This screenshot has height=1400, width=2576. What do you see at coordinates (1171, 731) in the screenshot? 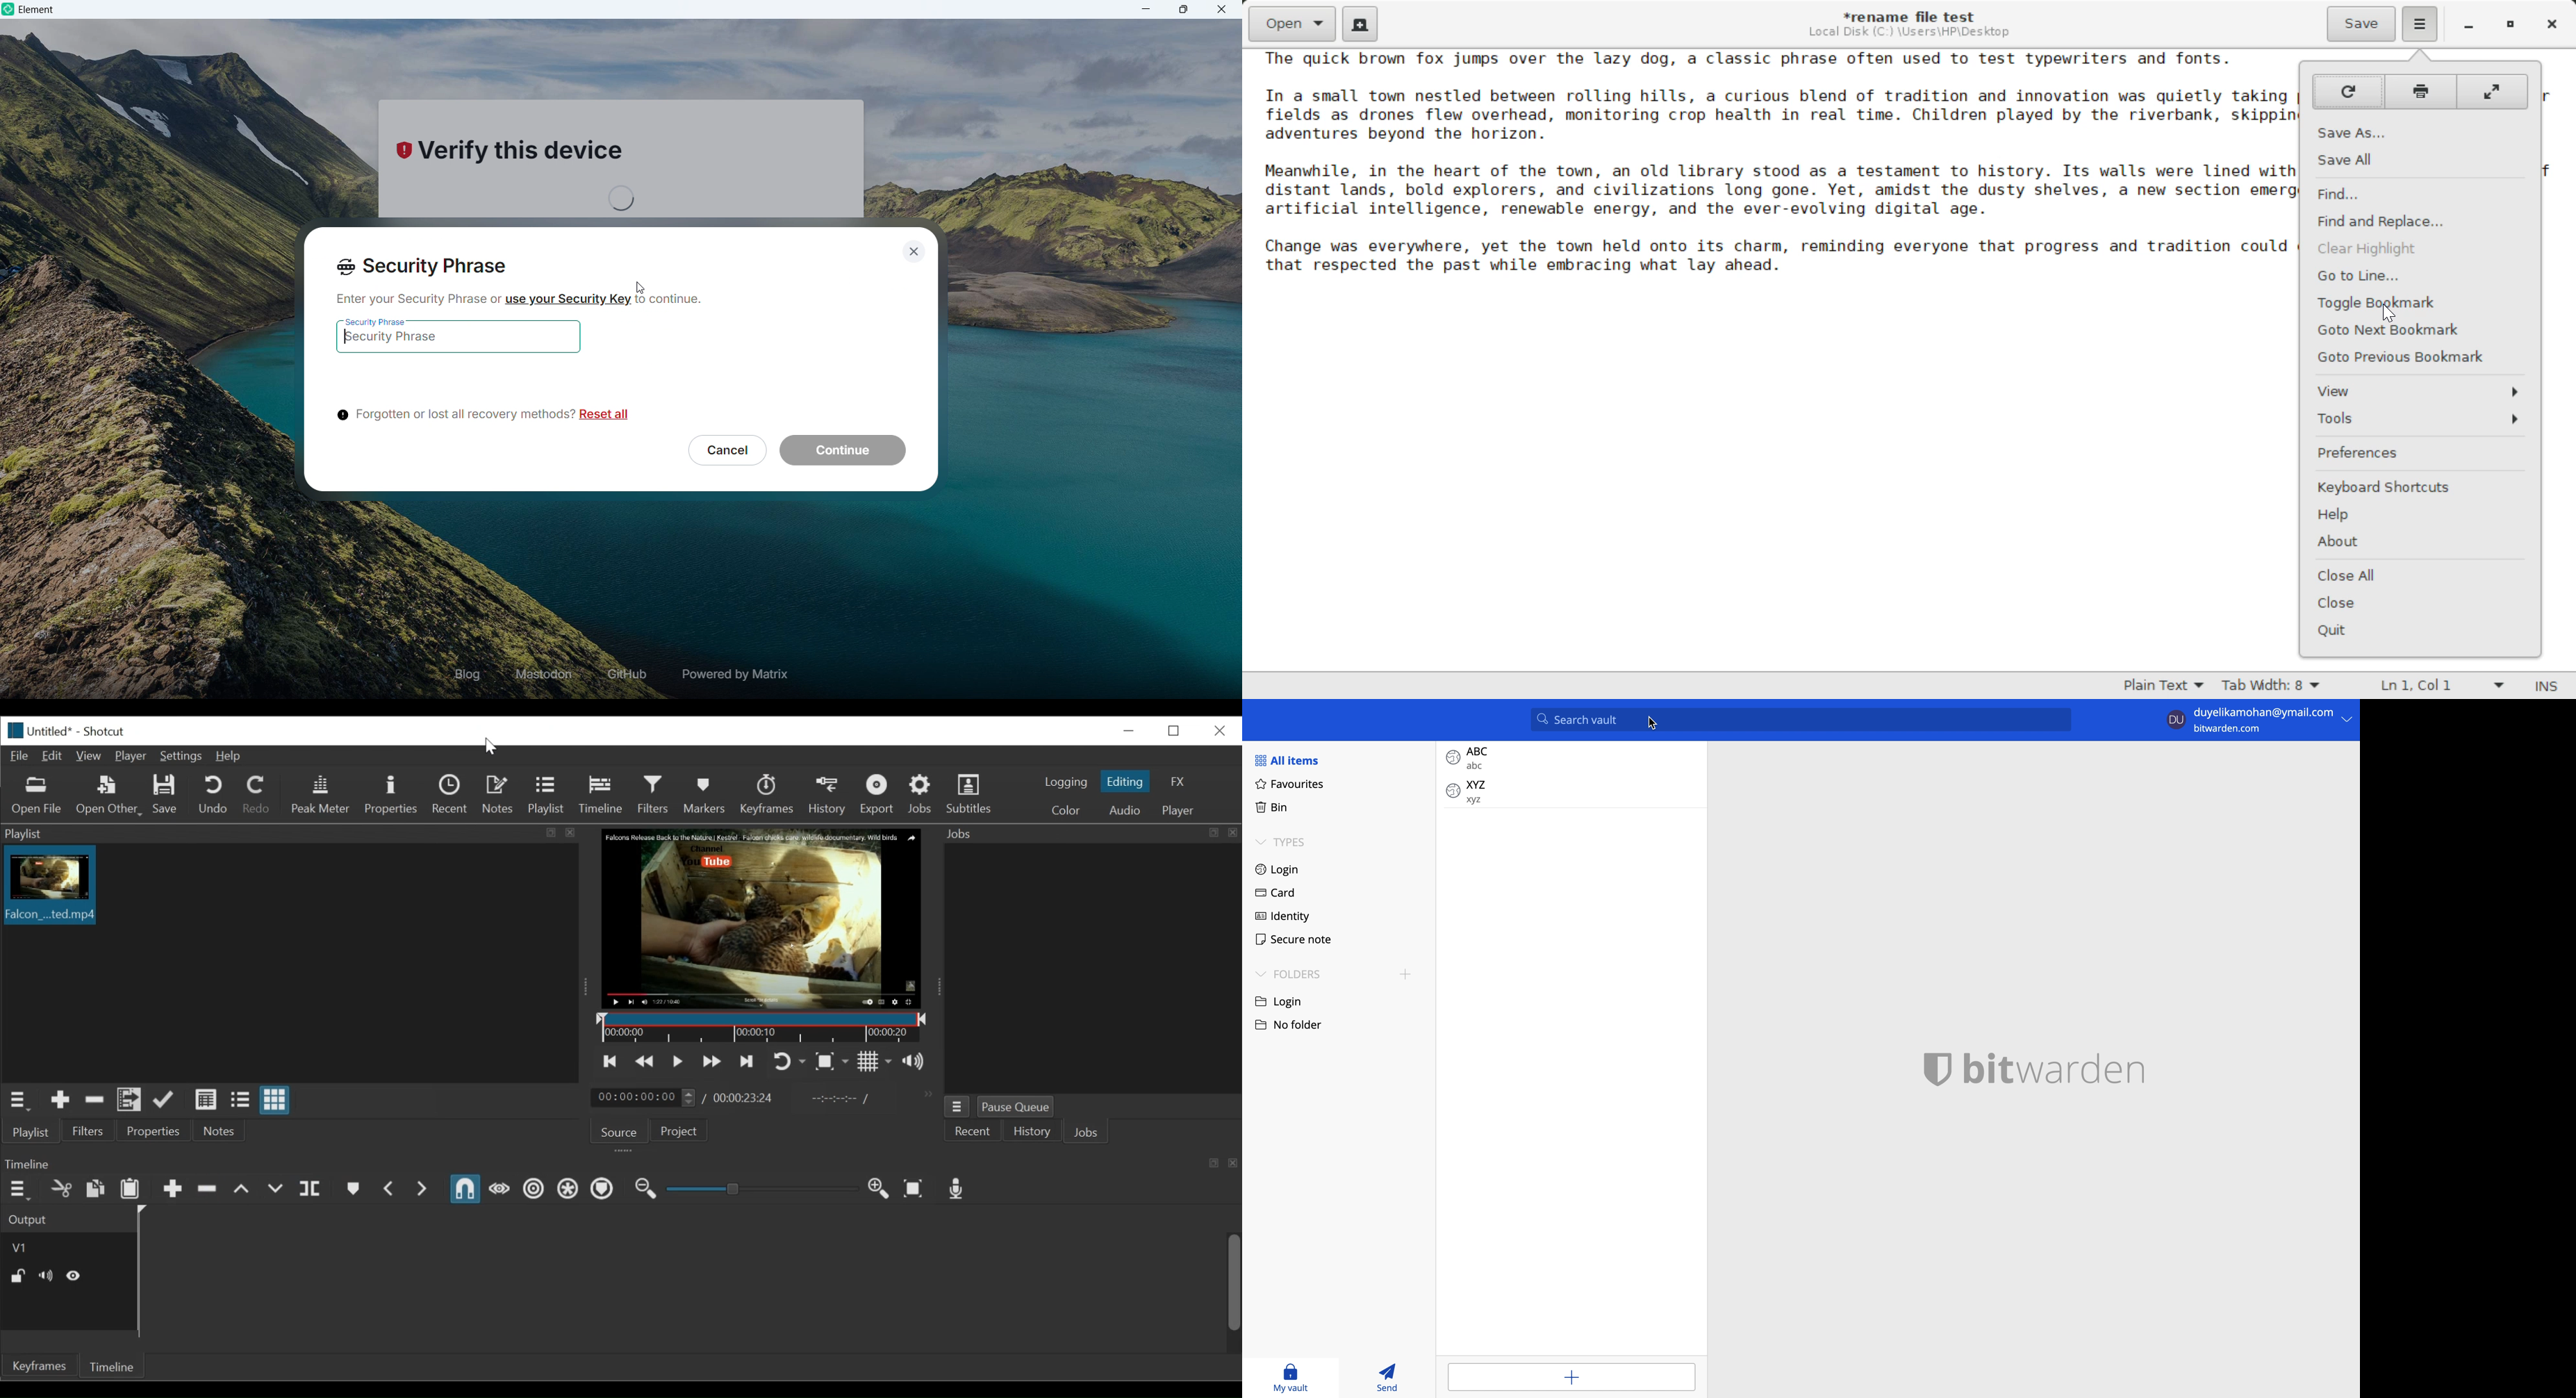
I see `Restore` at bounding box center [1171, 731].